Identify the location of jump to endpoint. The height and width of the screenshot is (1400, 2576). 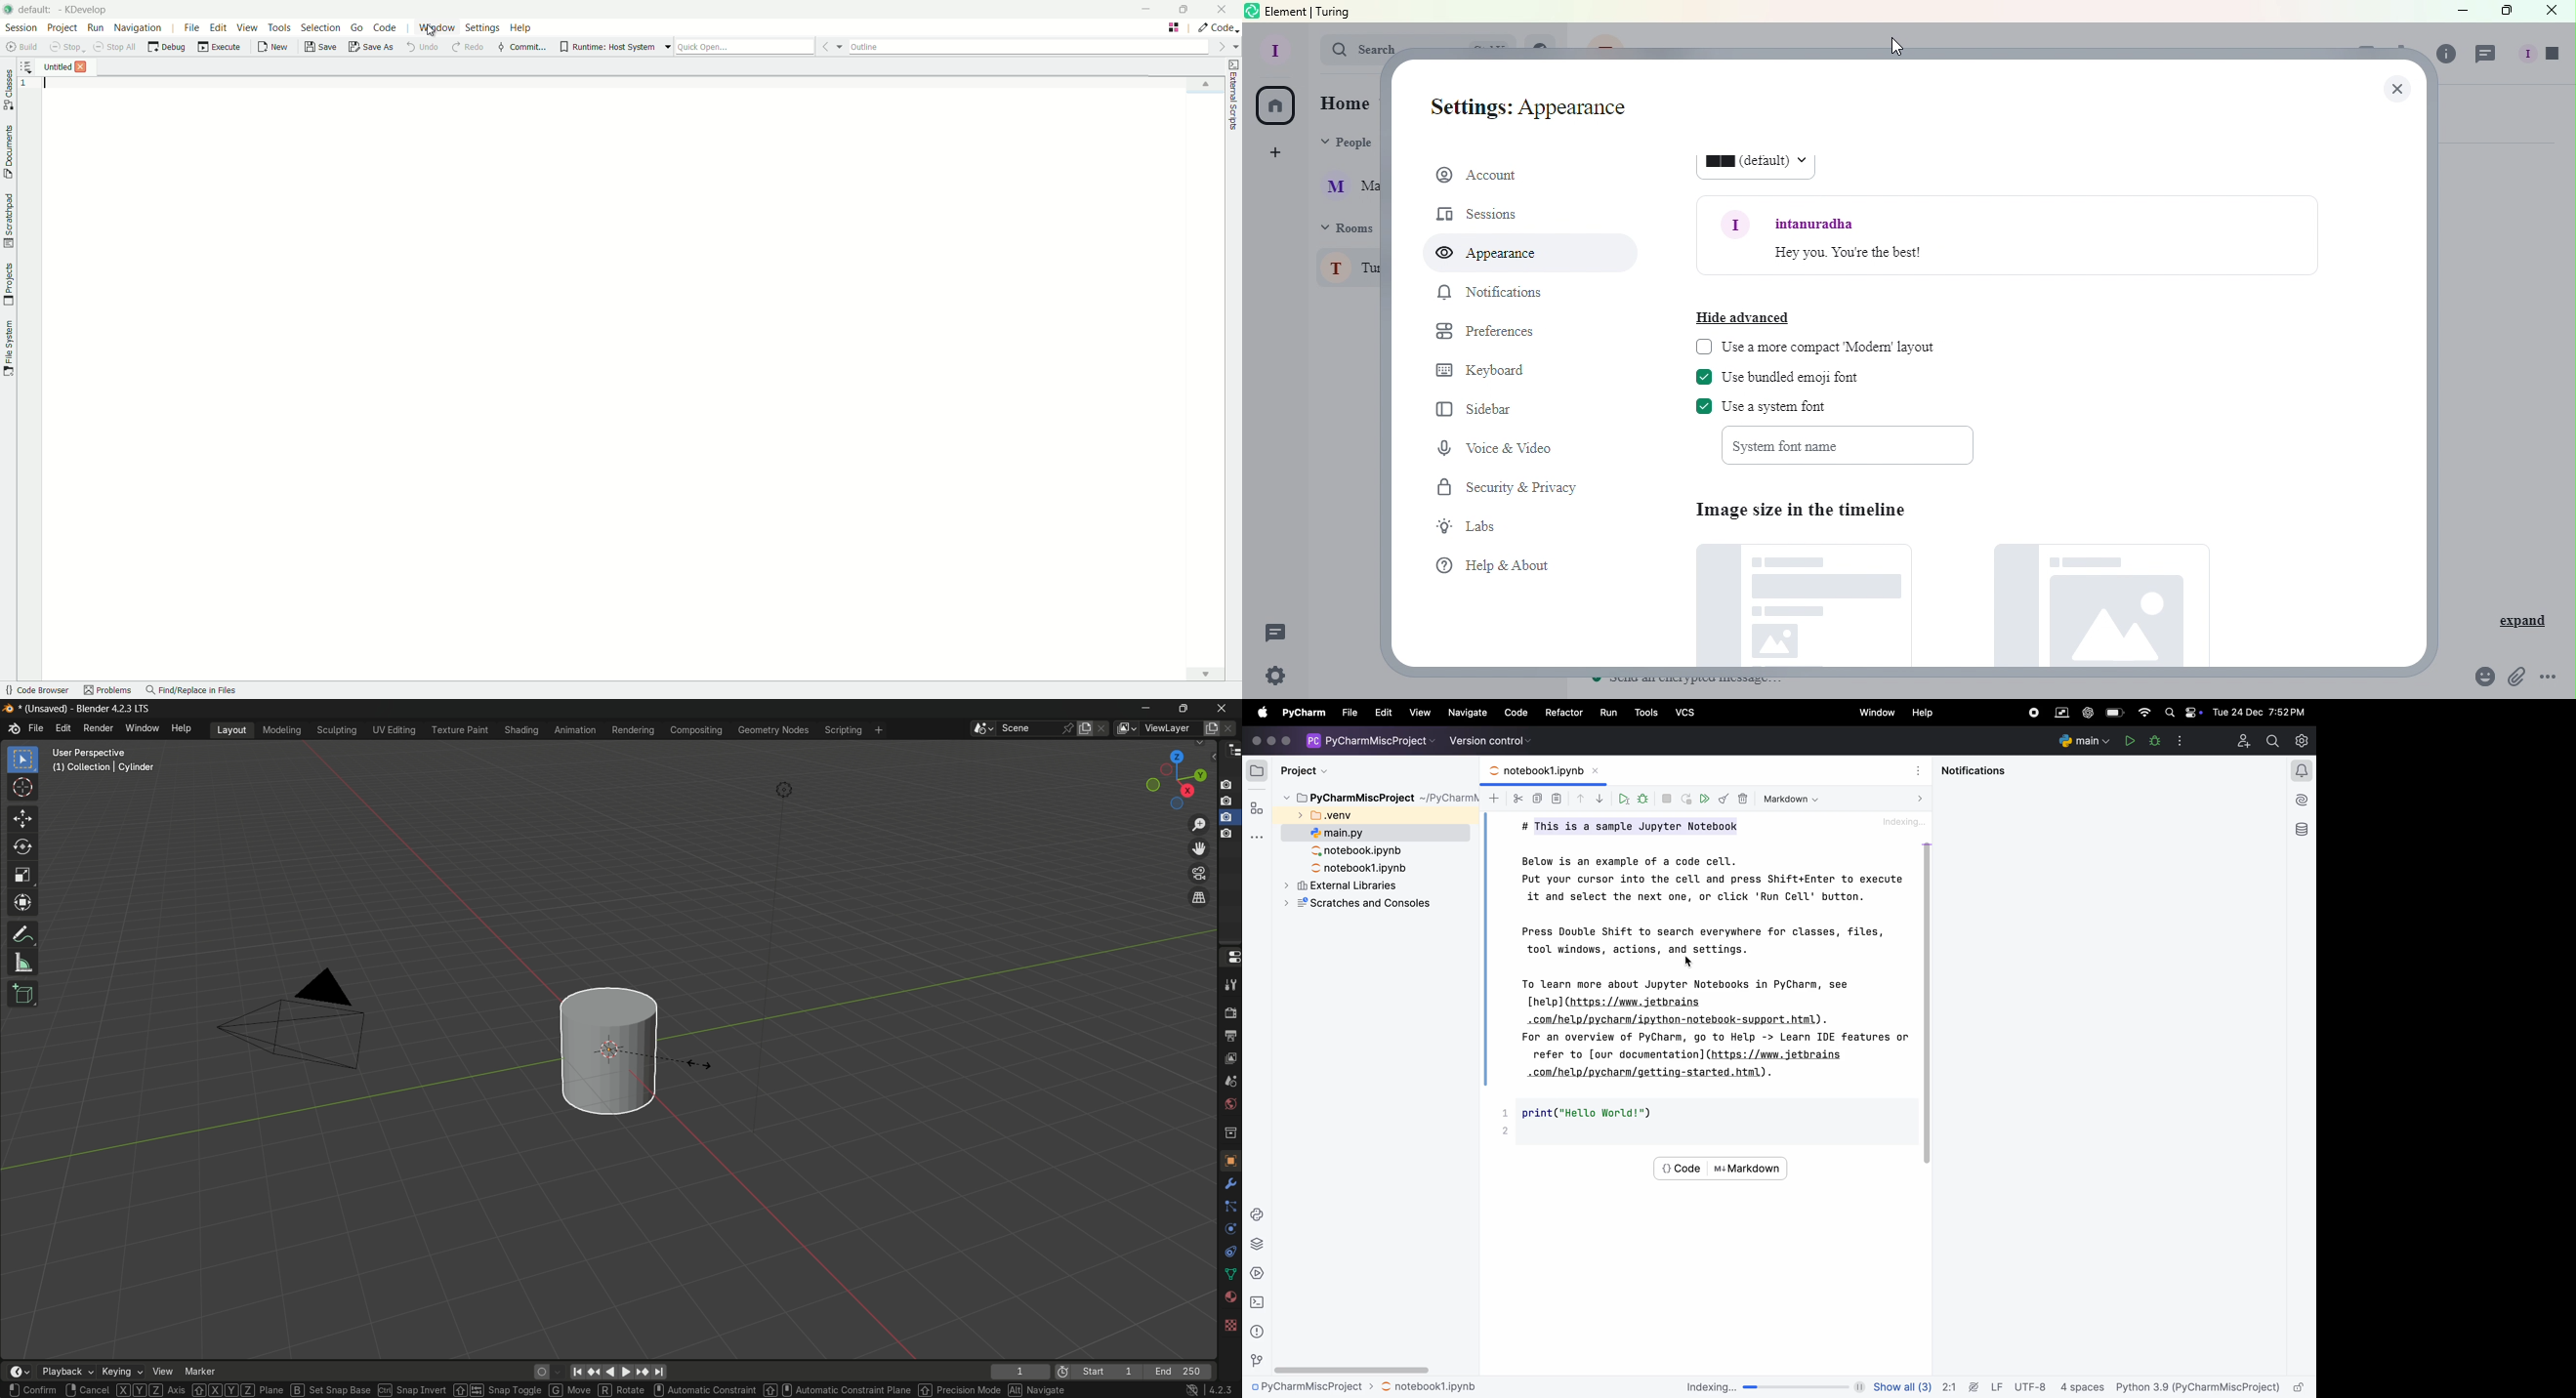
(661, 1372).